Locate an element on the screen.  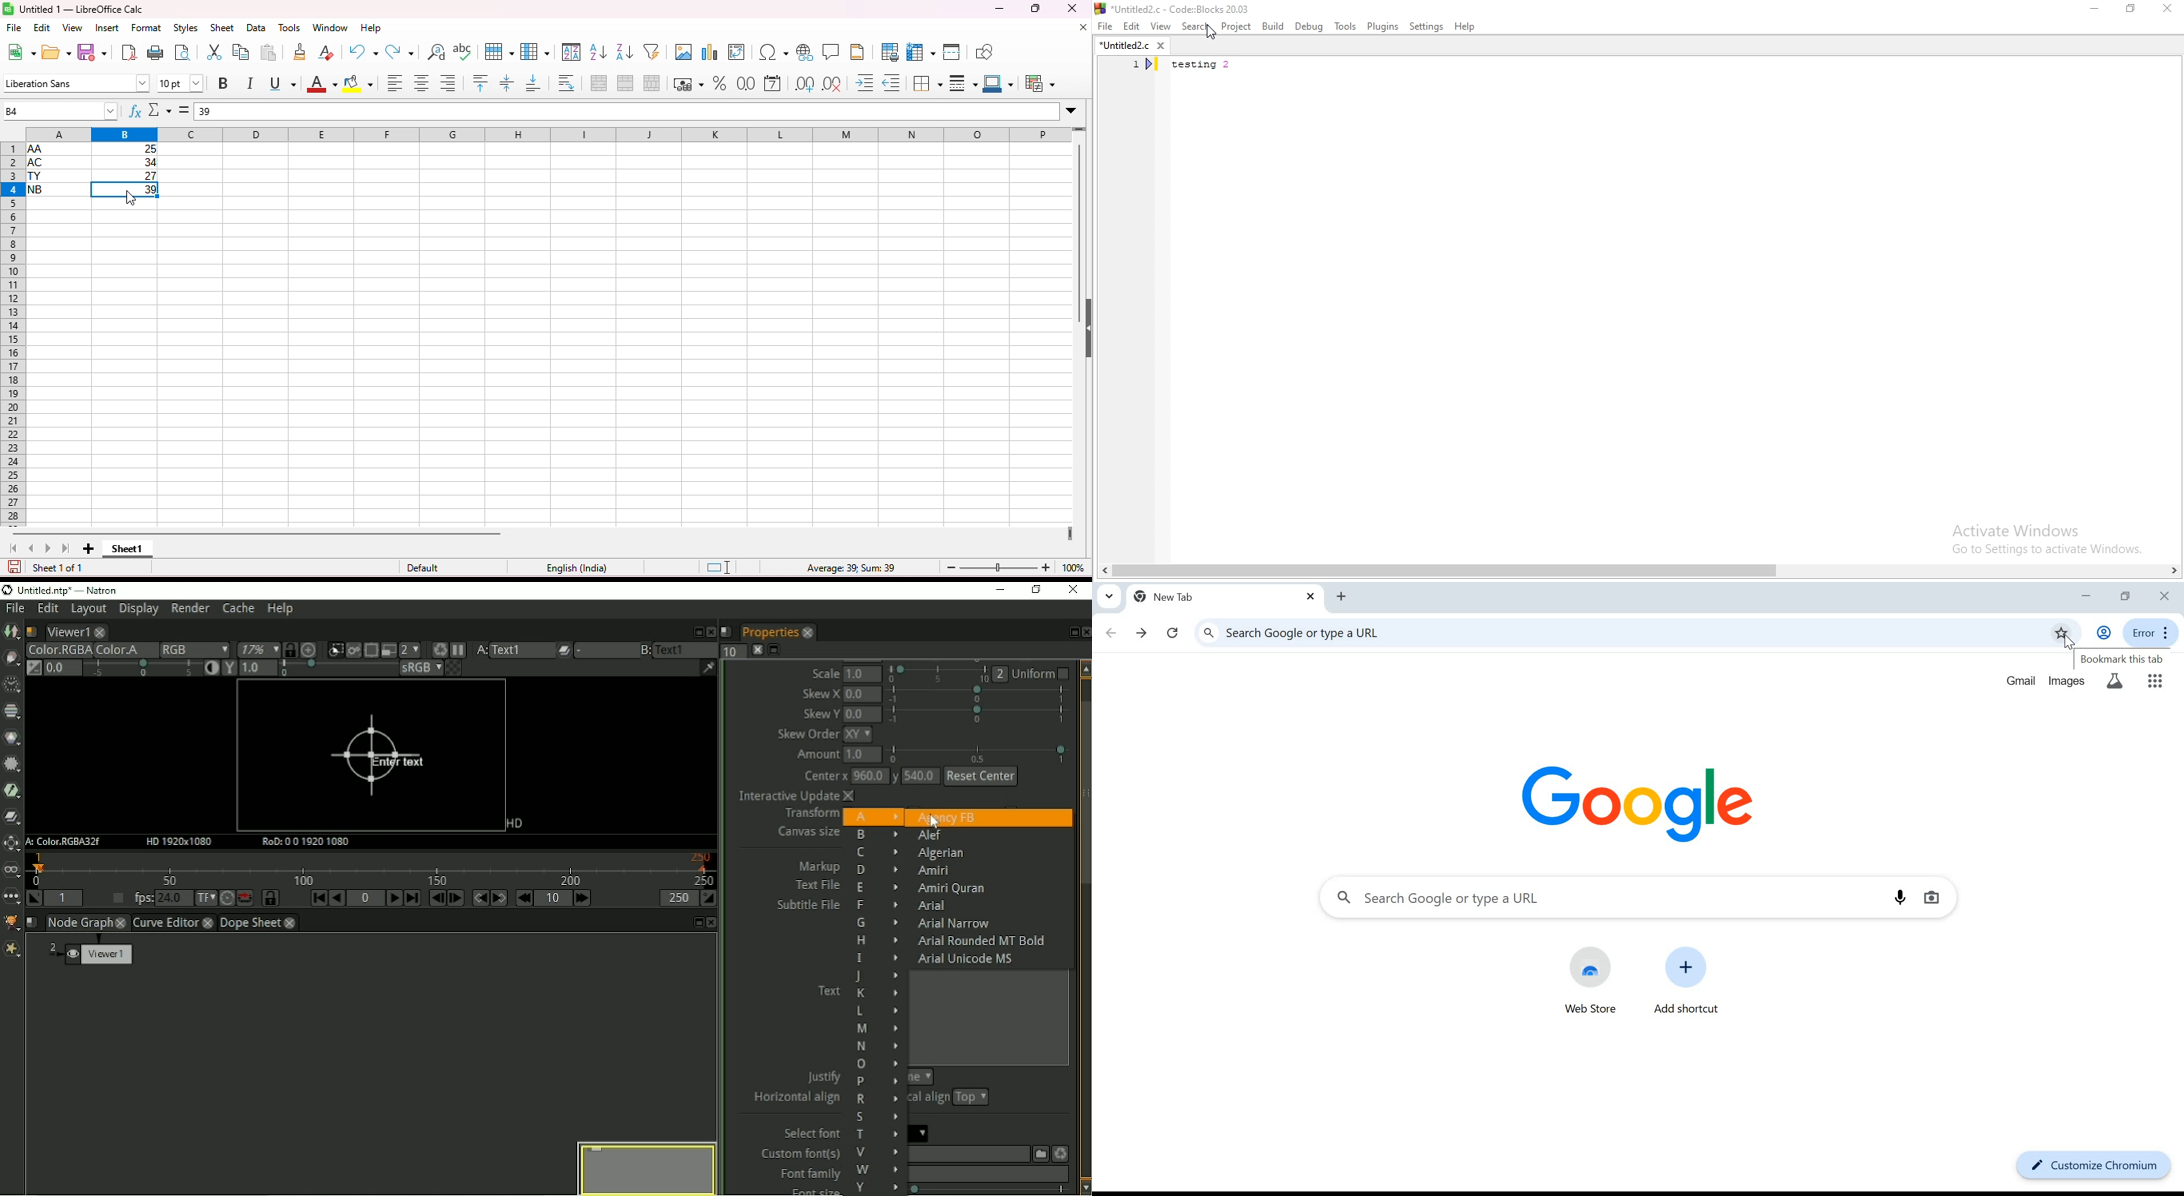
insert comment is located at coordinates (833, 51).